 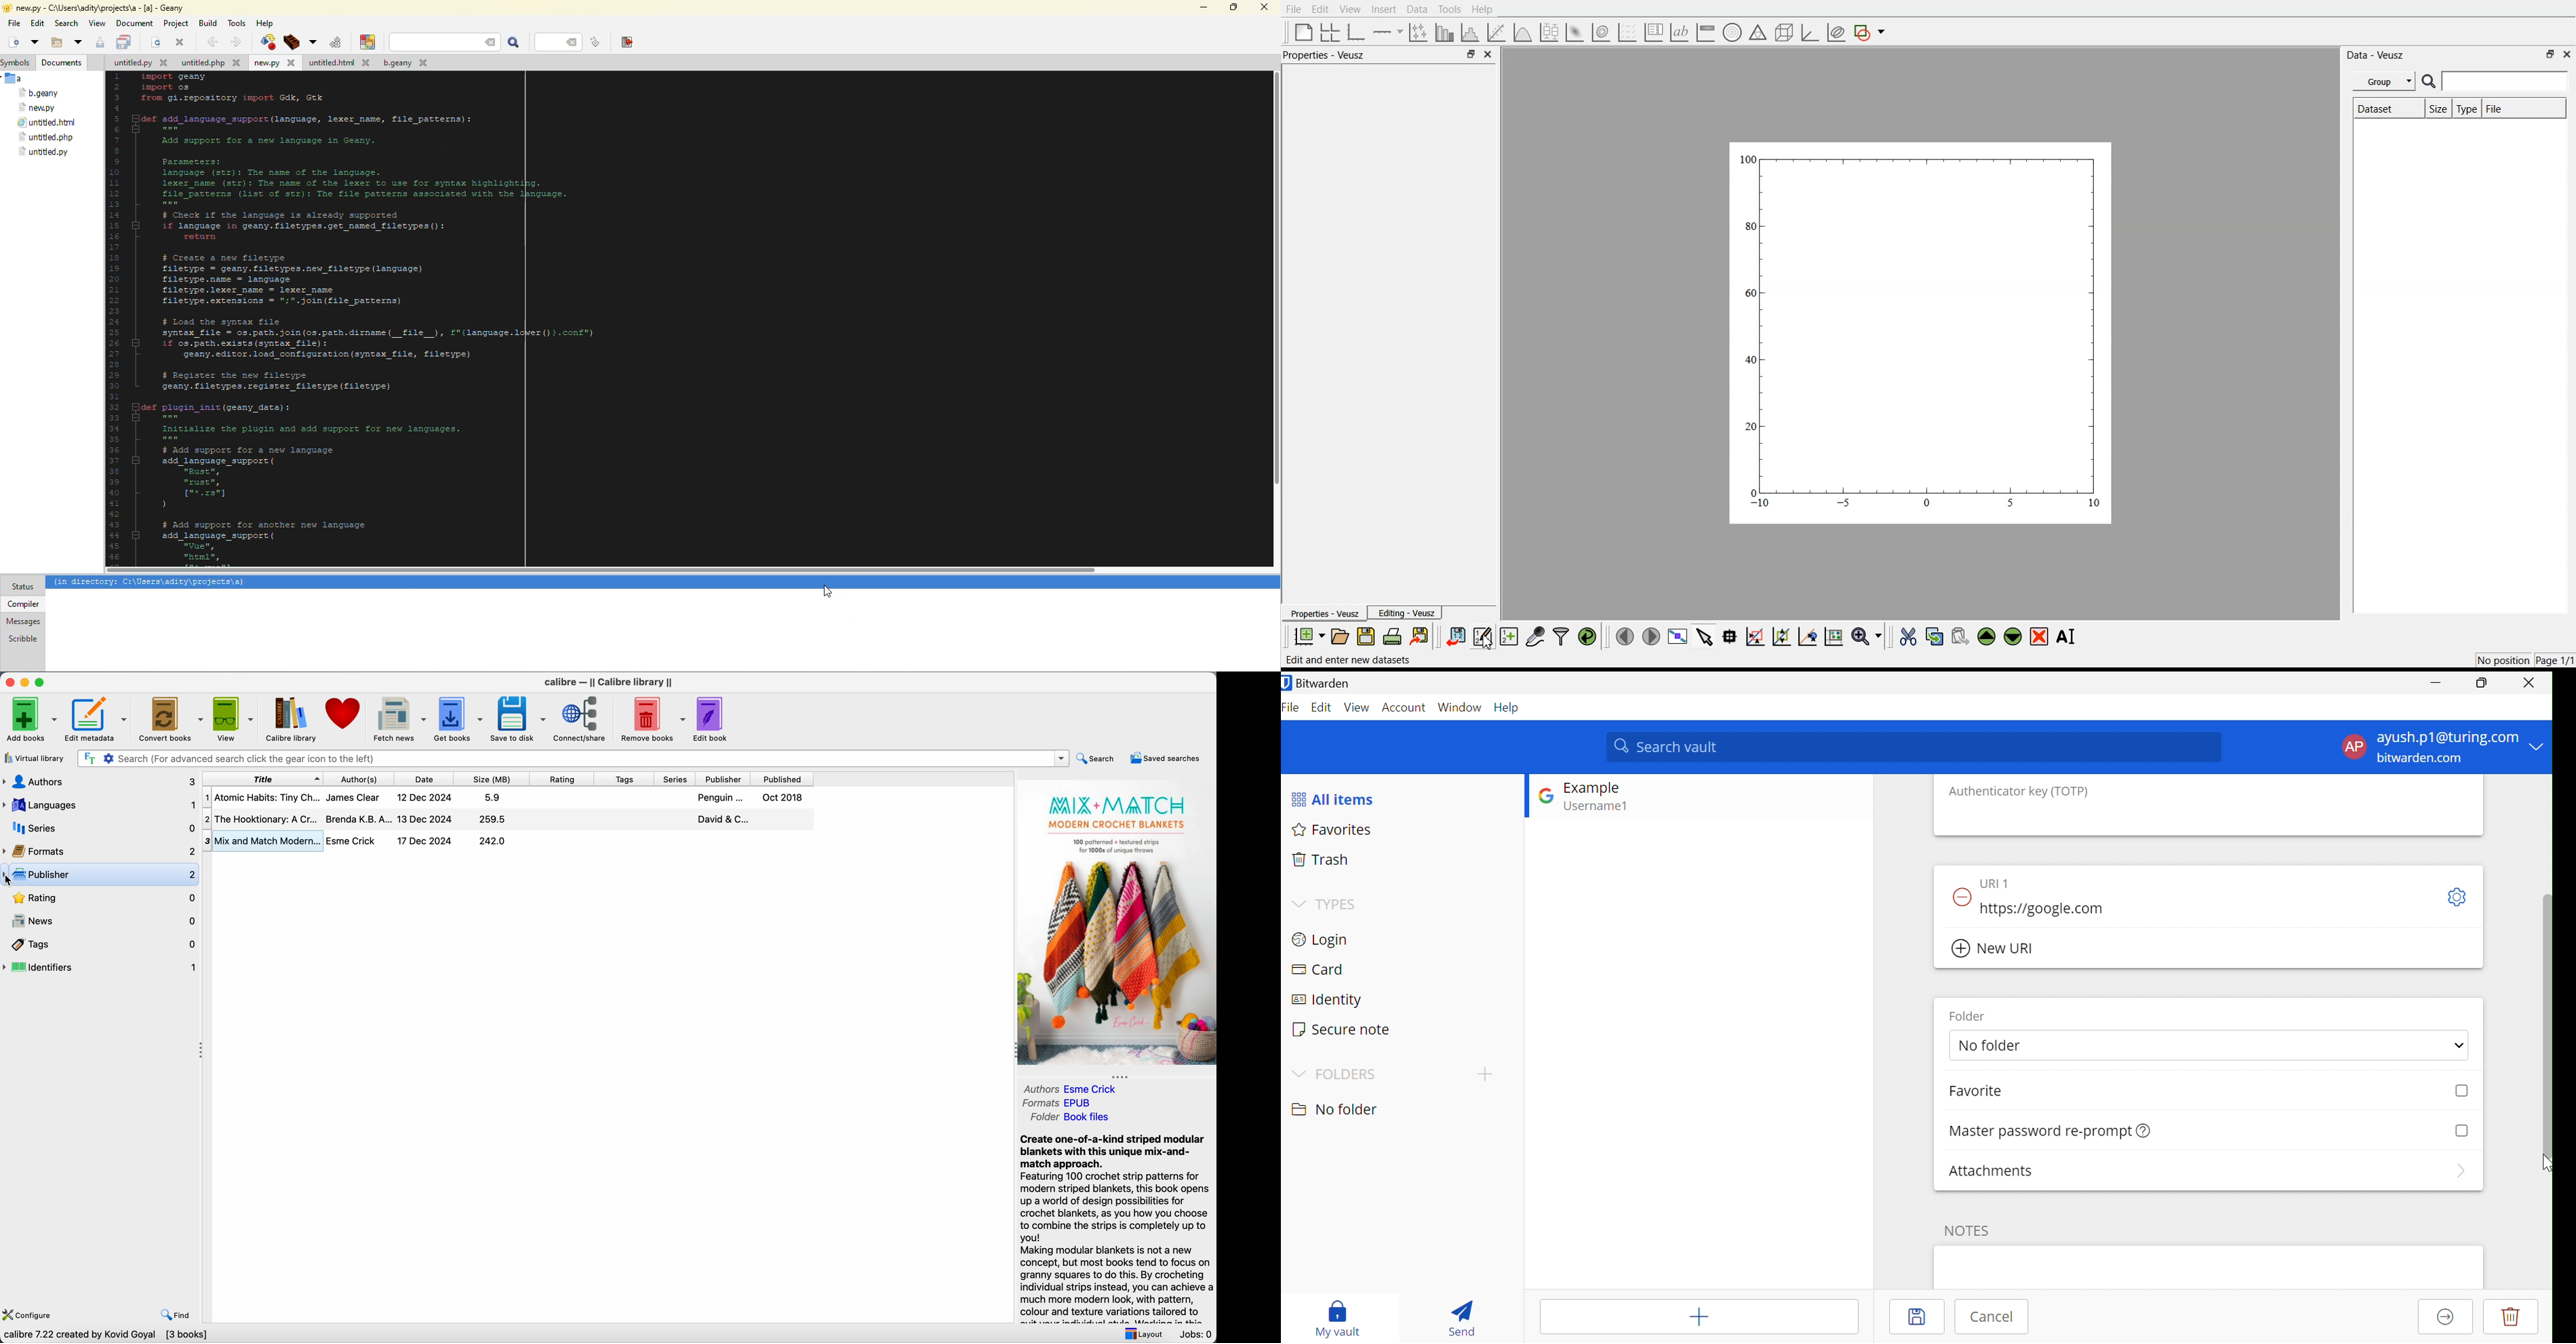 What do you see at coordinates (2529, 681) in the screenshot?
I see `Close` at bounding box center [2529, 681].